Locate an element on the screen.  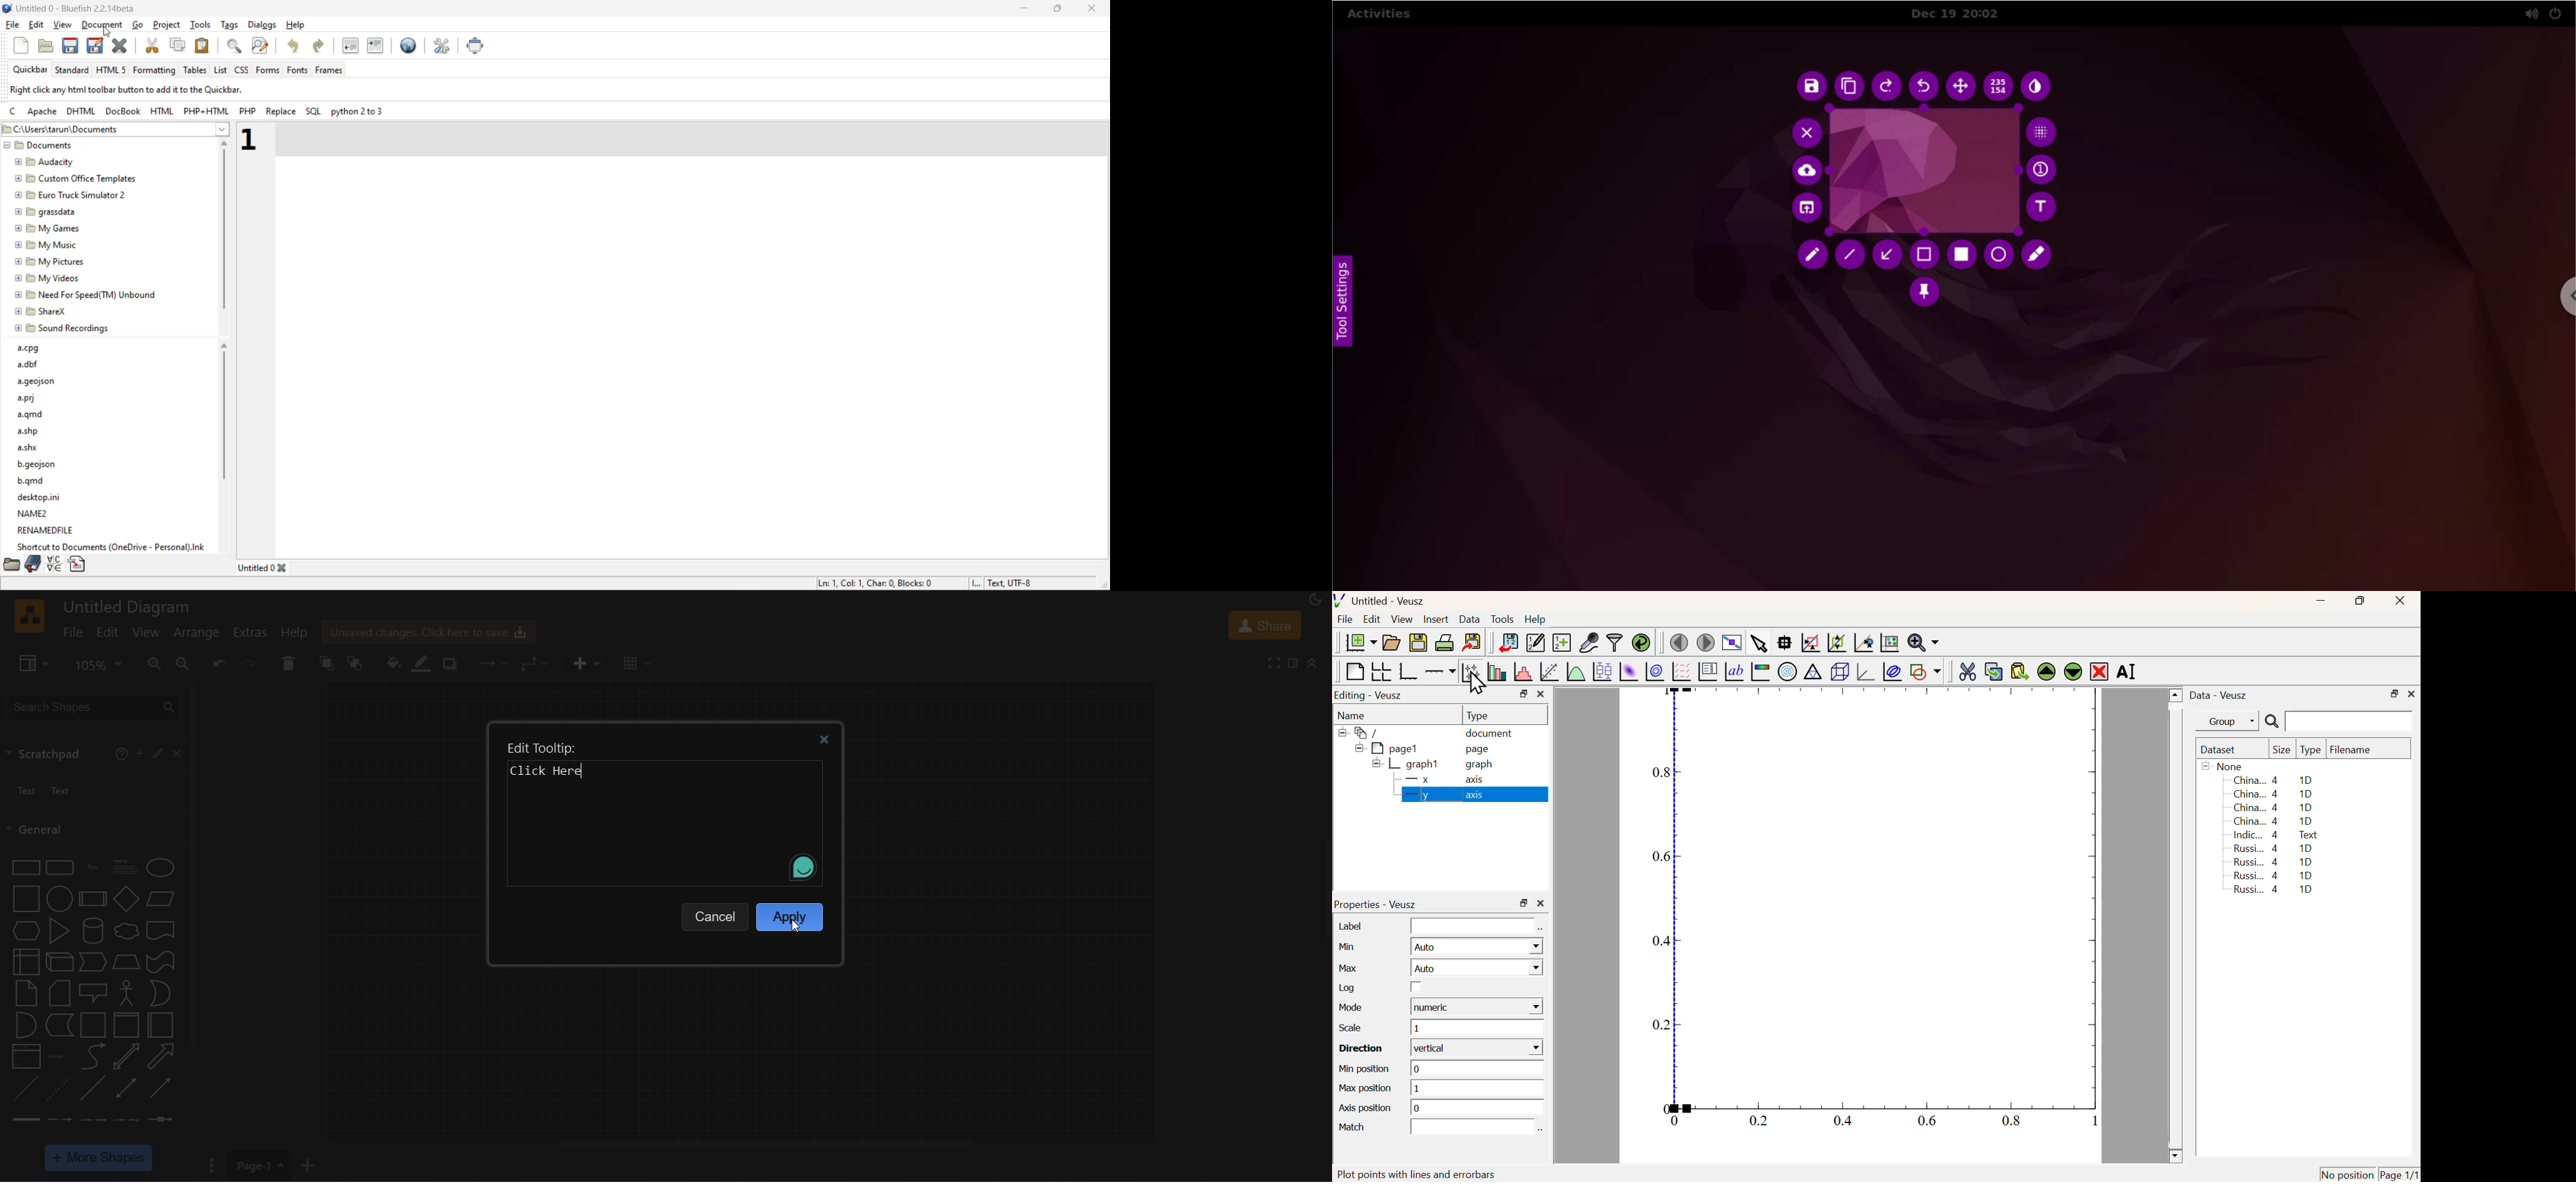
logo is located at coordinates (28, 617).